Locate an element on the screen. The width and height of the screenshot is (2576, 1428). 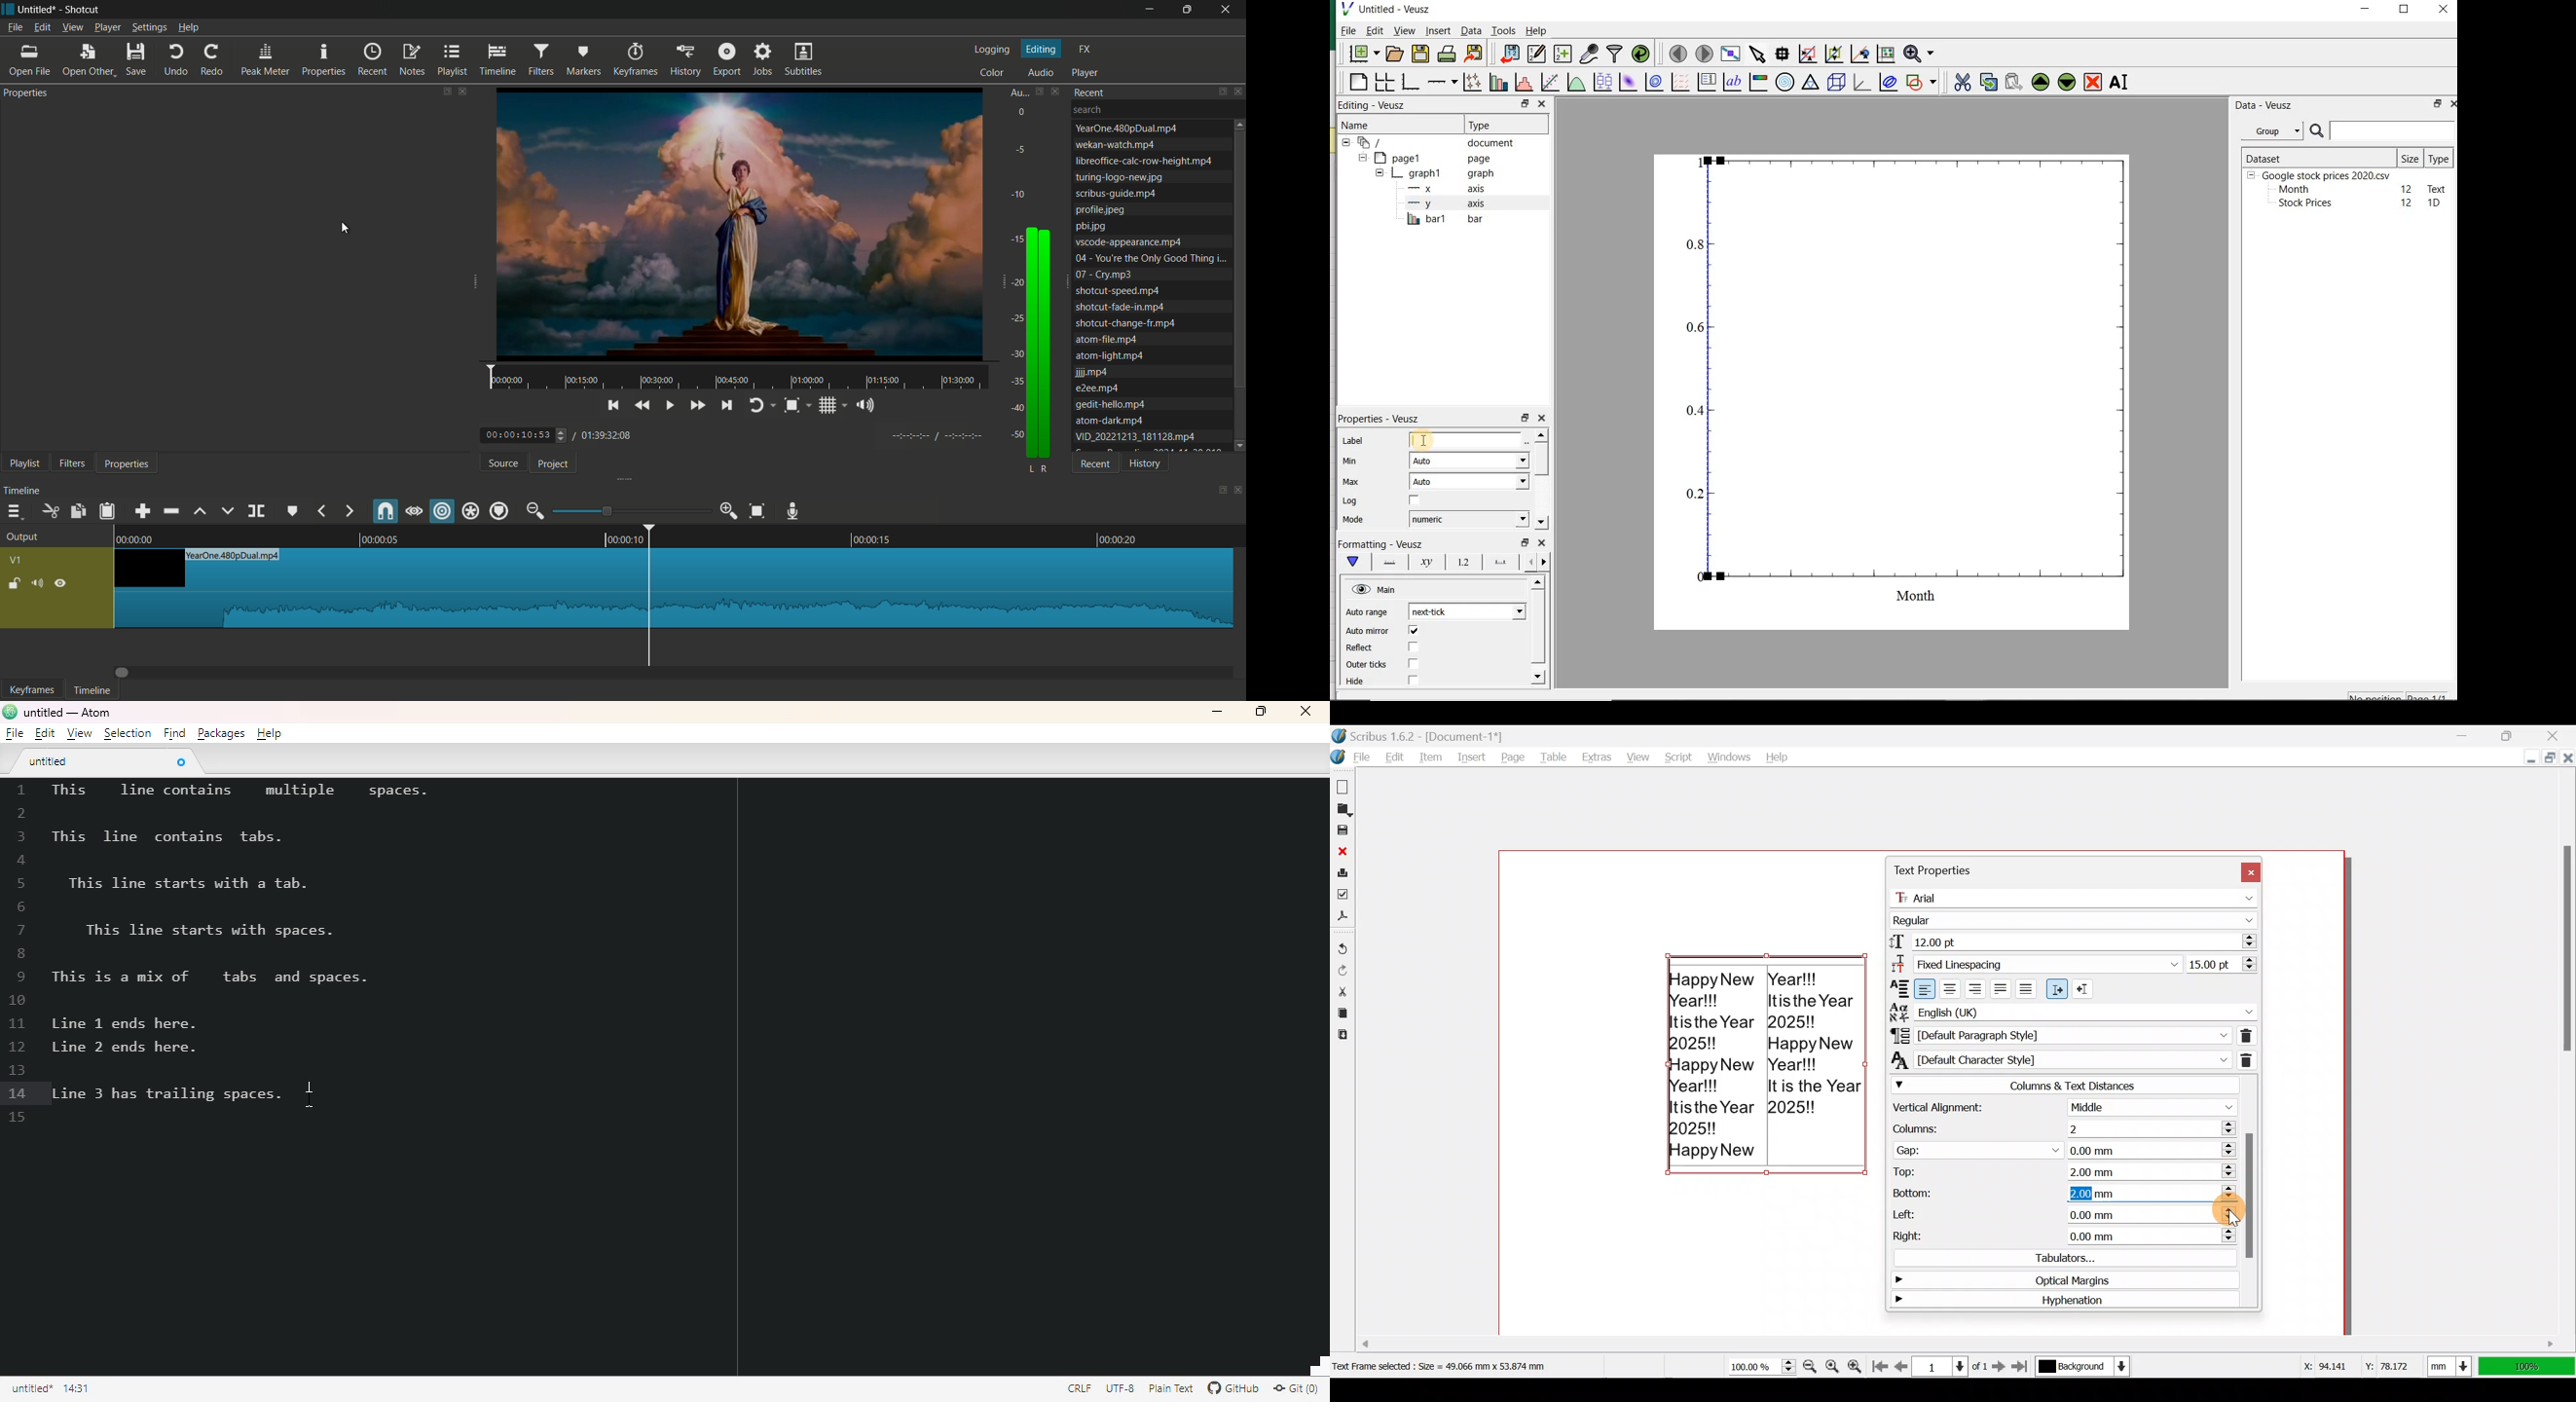
subtitles is located at coordinates (803, 60).